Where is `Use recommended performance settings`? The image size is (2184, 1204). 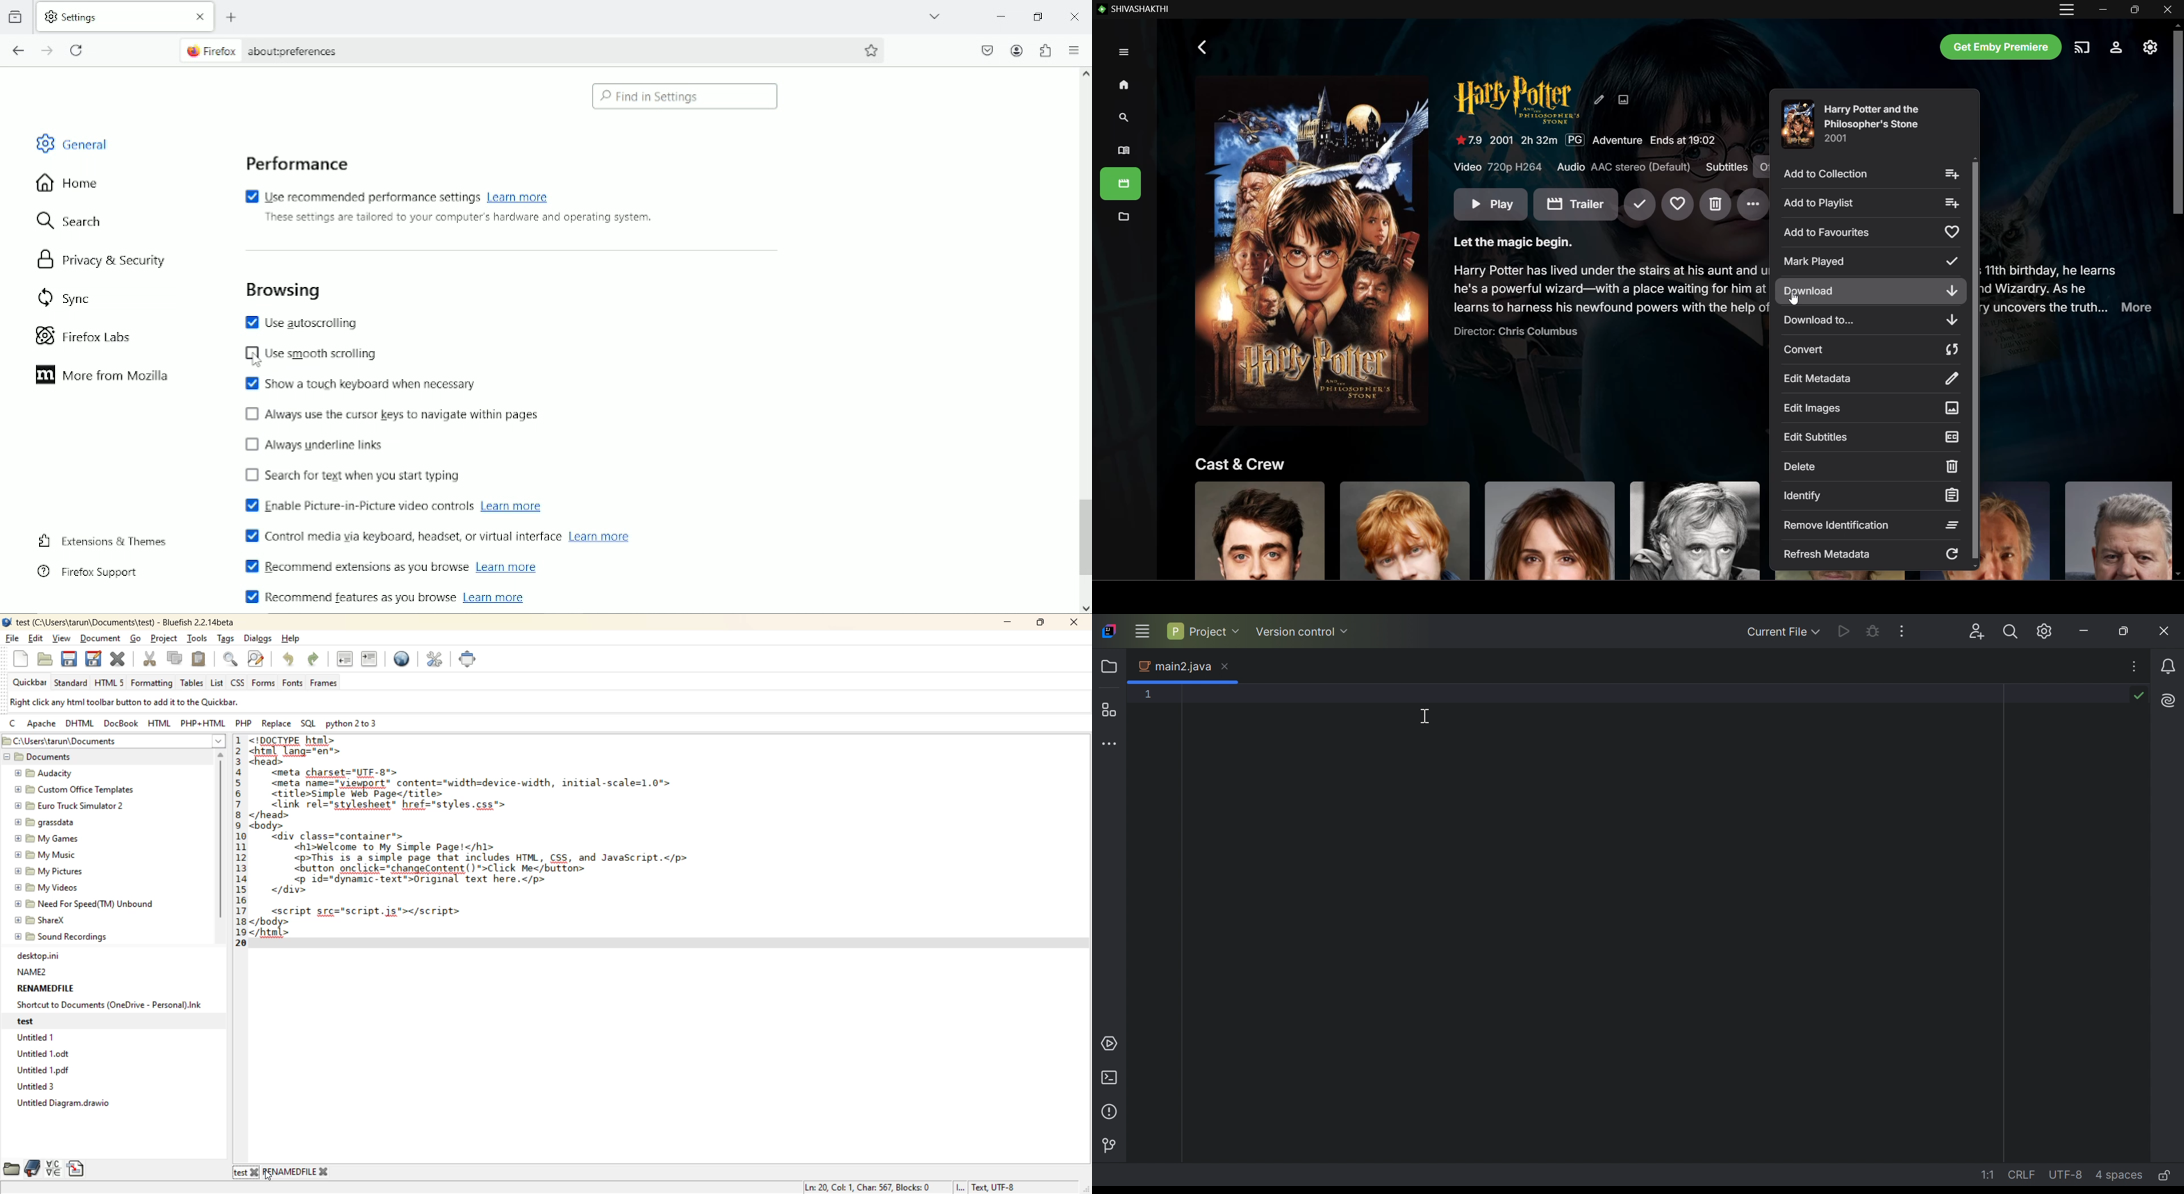
Use recommended performance settings is located at coordinates (360, 195).